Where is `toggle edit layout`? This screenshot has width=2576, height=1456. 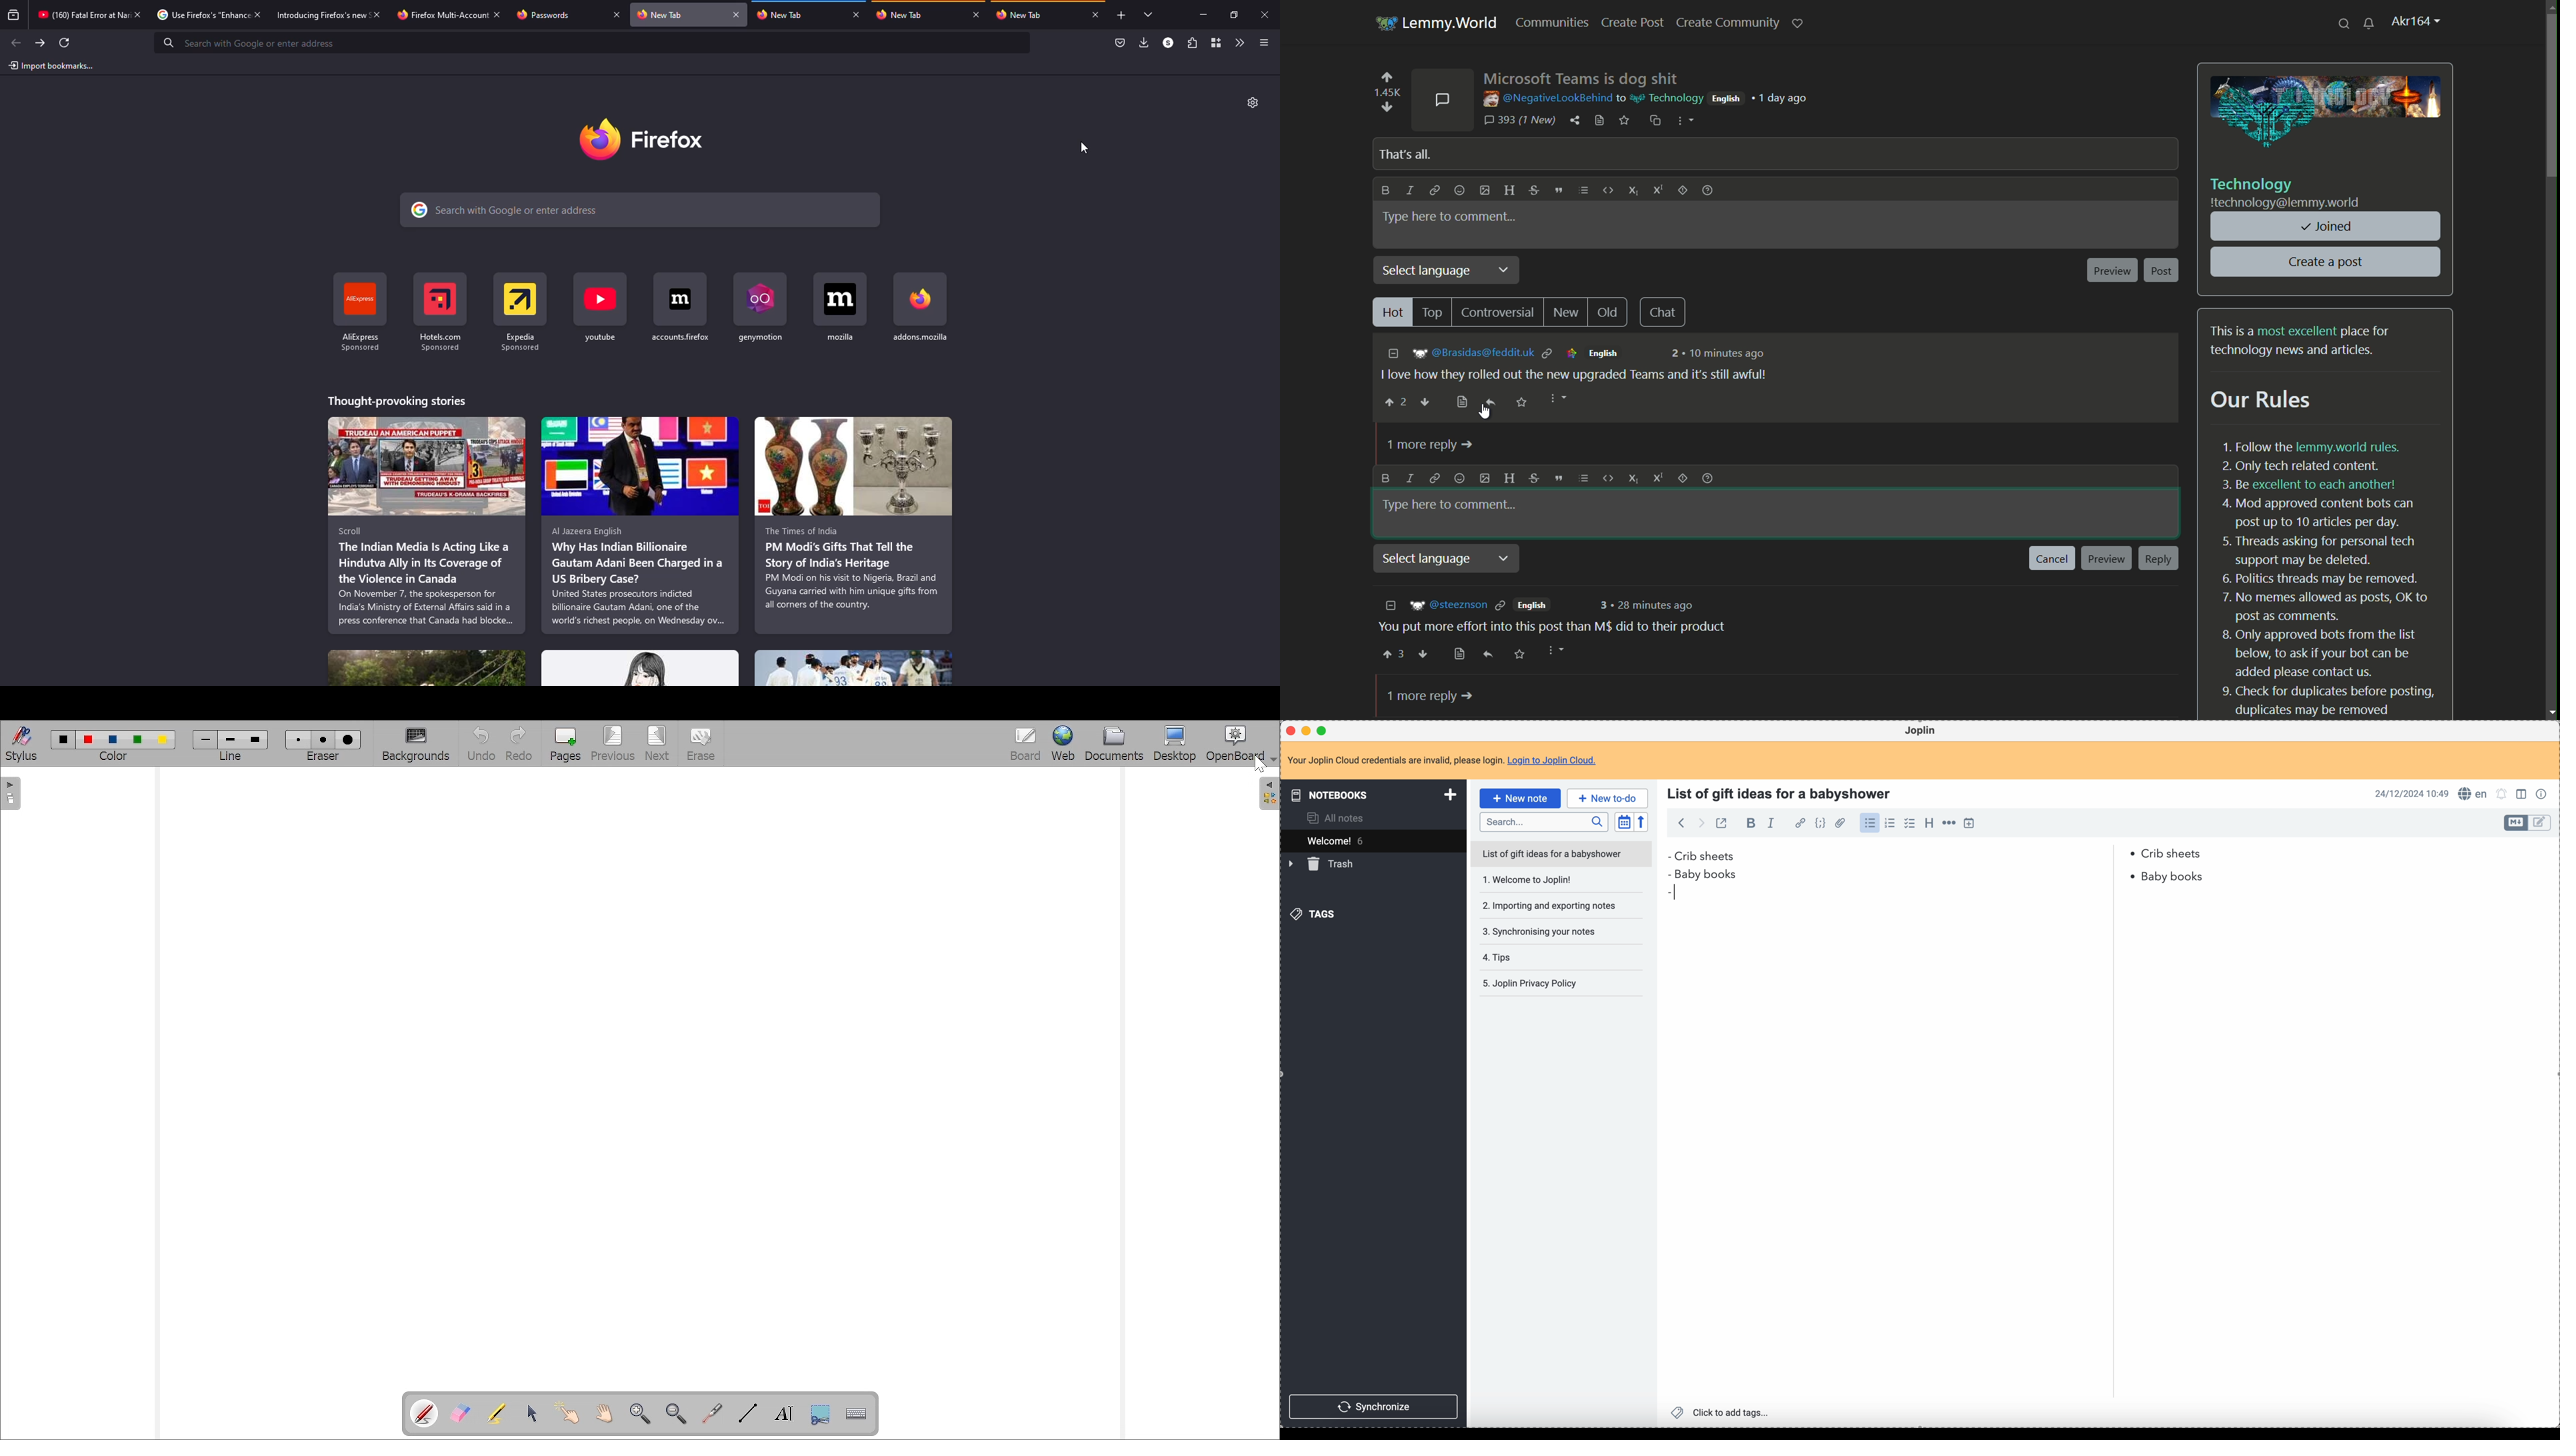
toggle edit layout is located at coordinates (2515, 823).